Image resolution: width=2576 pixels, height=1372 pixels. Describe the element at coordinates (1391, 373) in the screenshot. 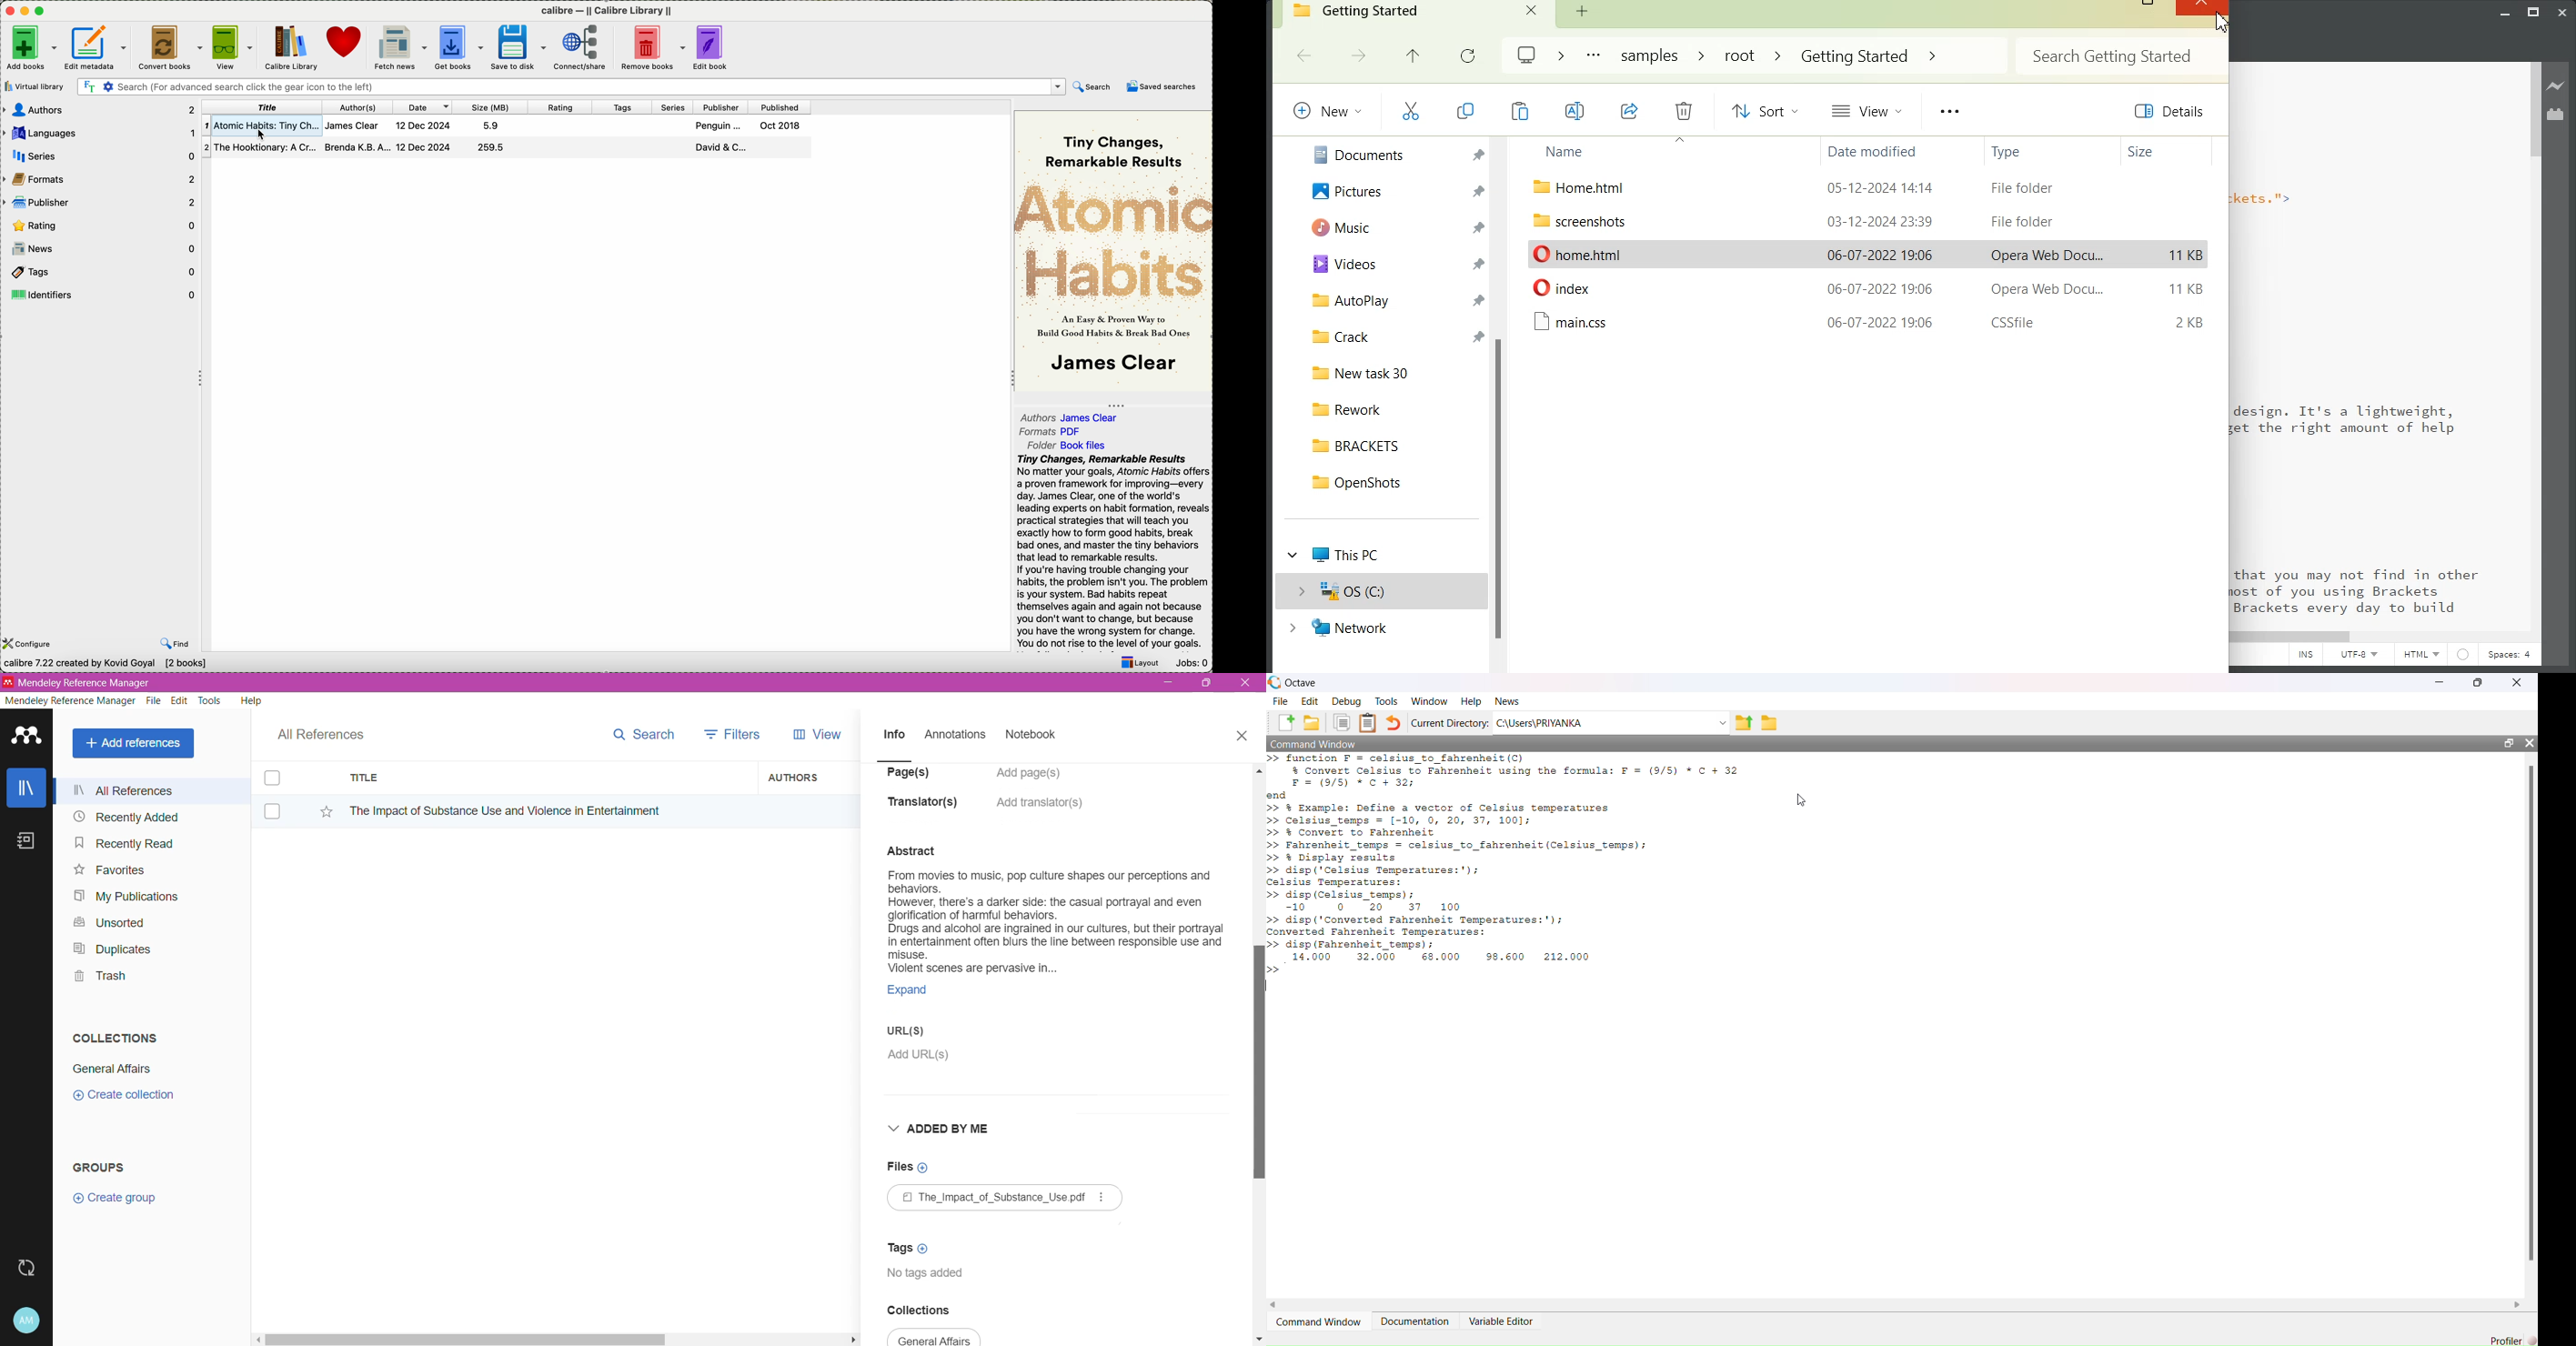

I see `New task 30 File` at that location.